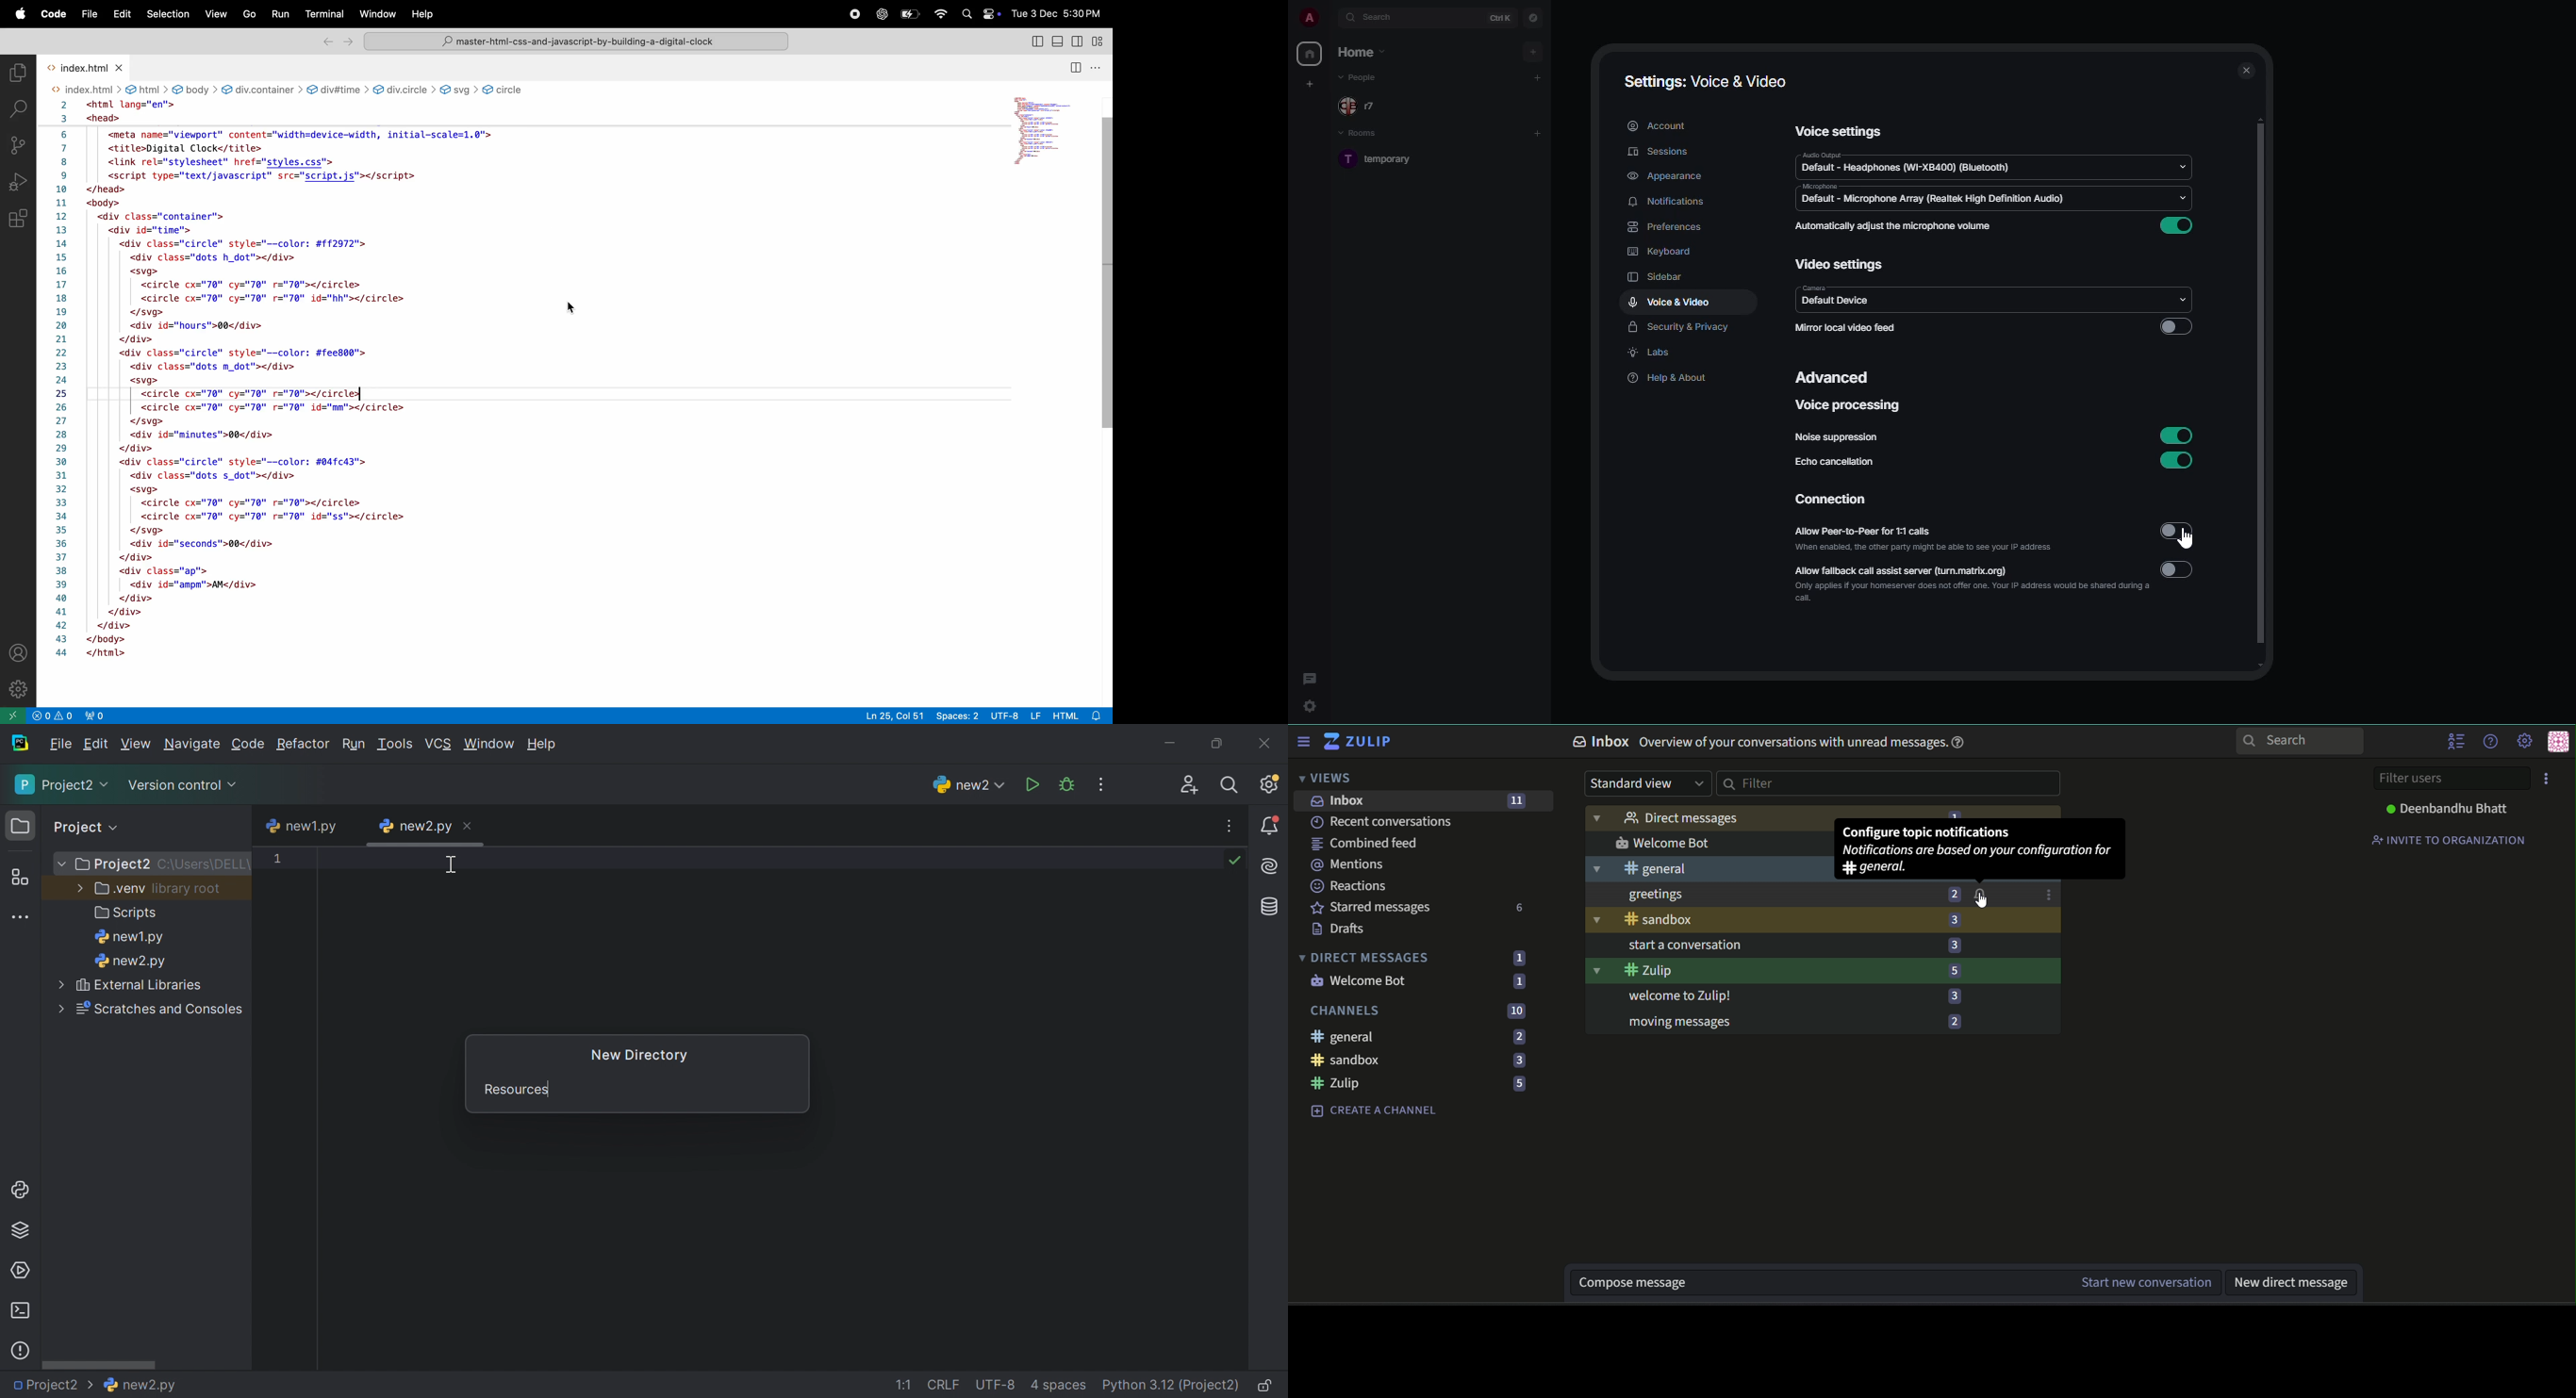  What do you see at coordinates (1949, 548) in the screenshot?
I see `‘When enabled. the other party Might be able to see your IP address` at bounding box center [1949, 548].